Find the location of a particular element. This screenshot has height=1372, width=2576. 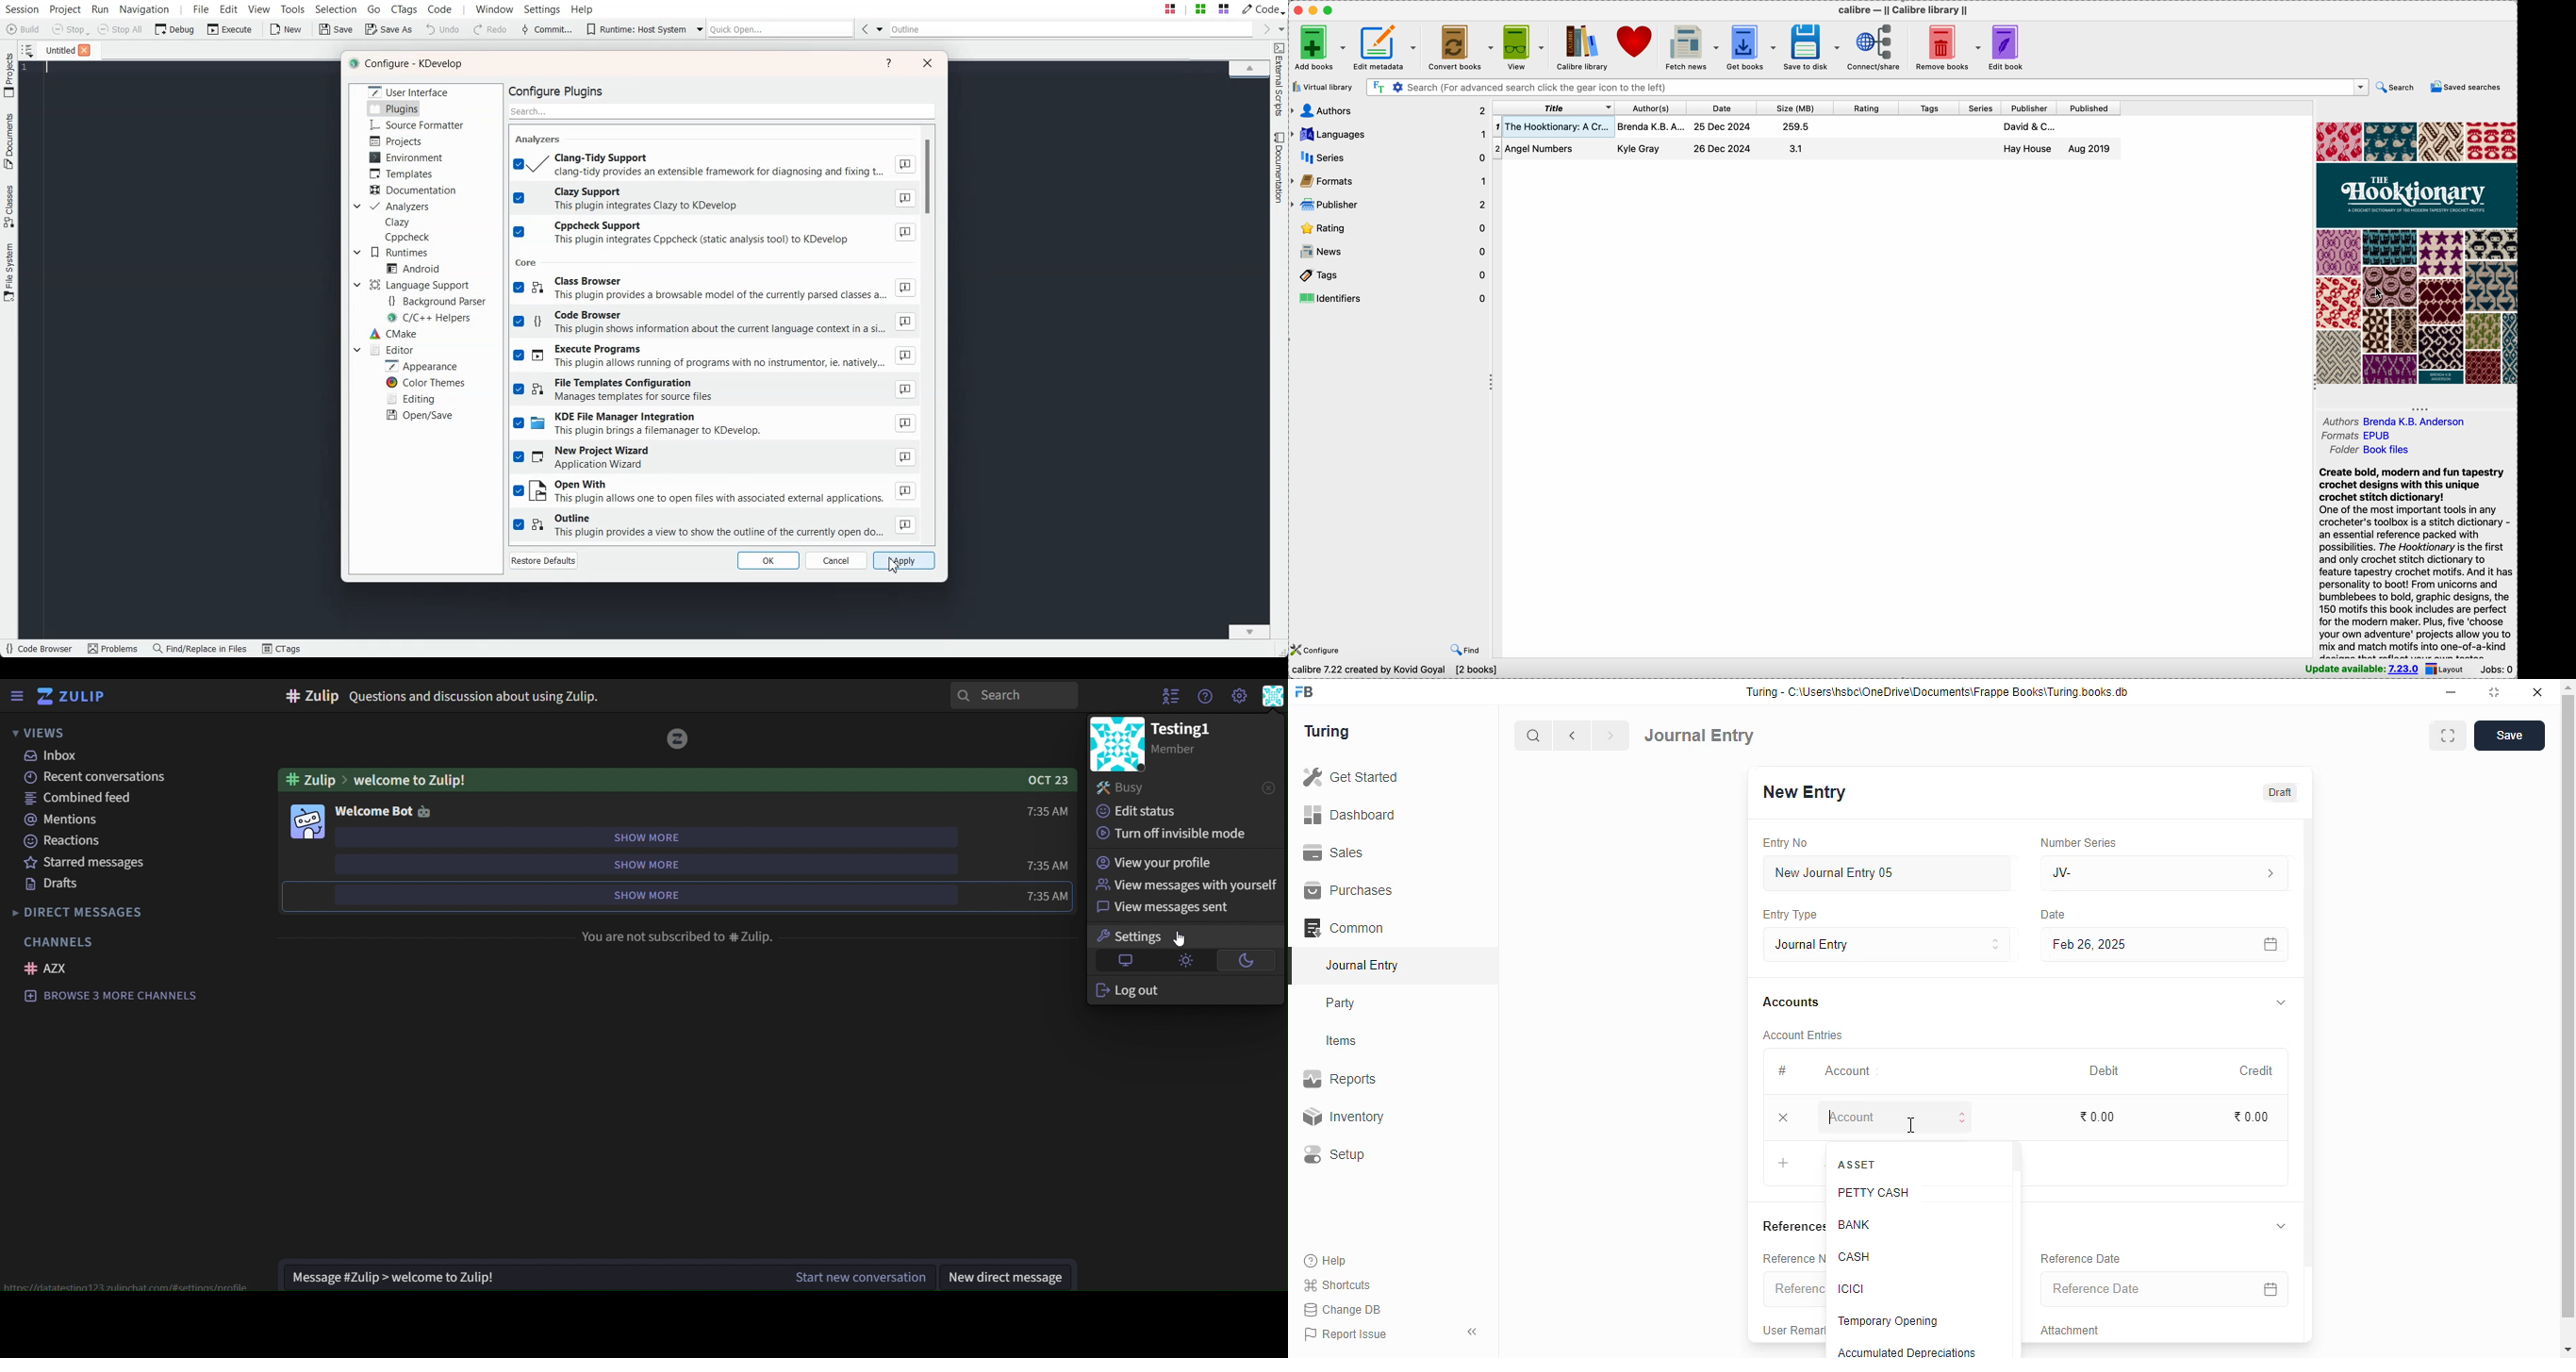

fetch news is located at coordinates (1693, 46).